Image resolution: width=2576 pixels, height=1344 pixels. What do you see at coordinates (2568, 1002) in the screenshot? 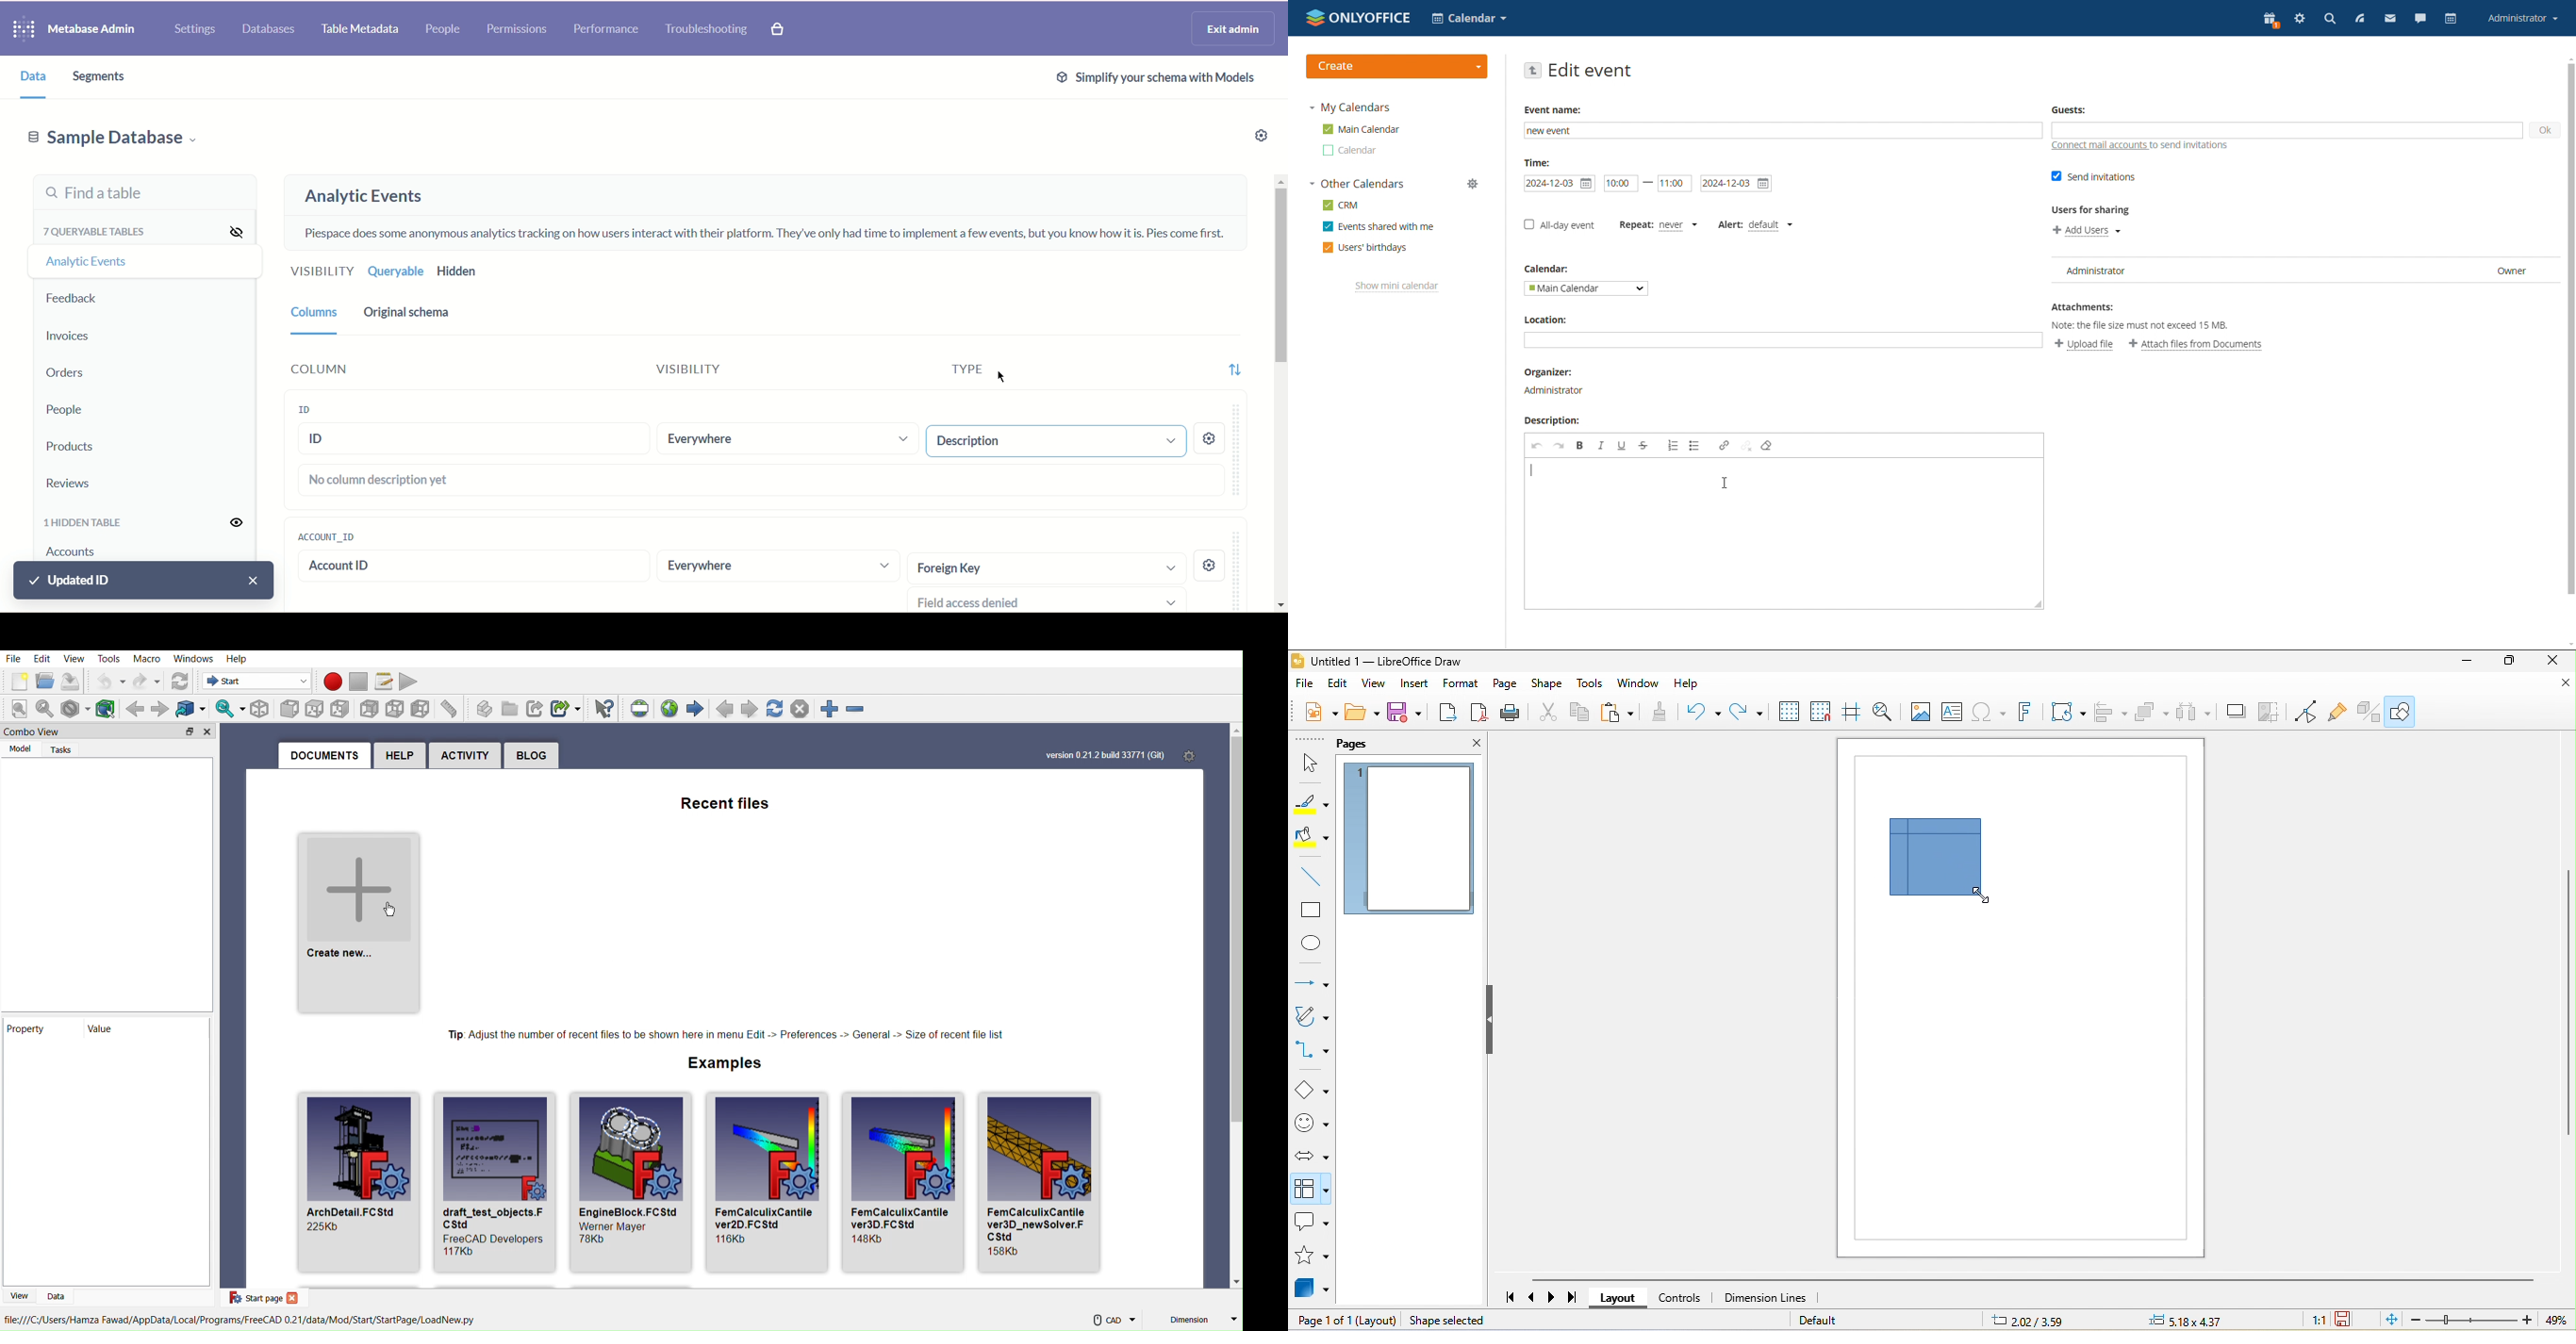
I see `vertical scroll bar` at bounding box center [2568, 1002].